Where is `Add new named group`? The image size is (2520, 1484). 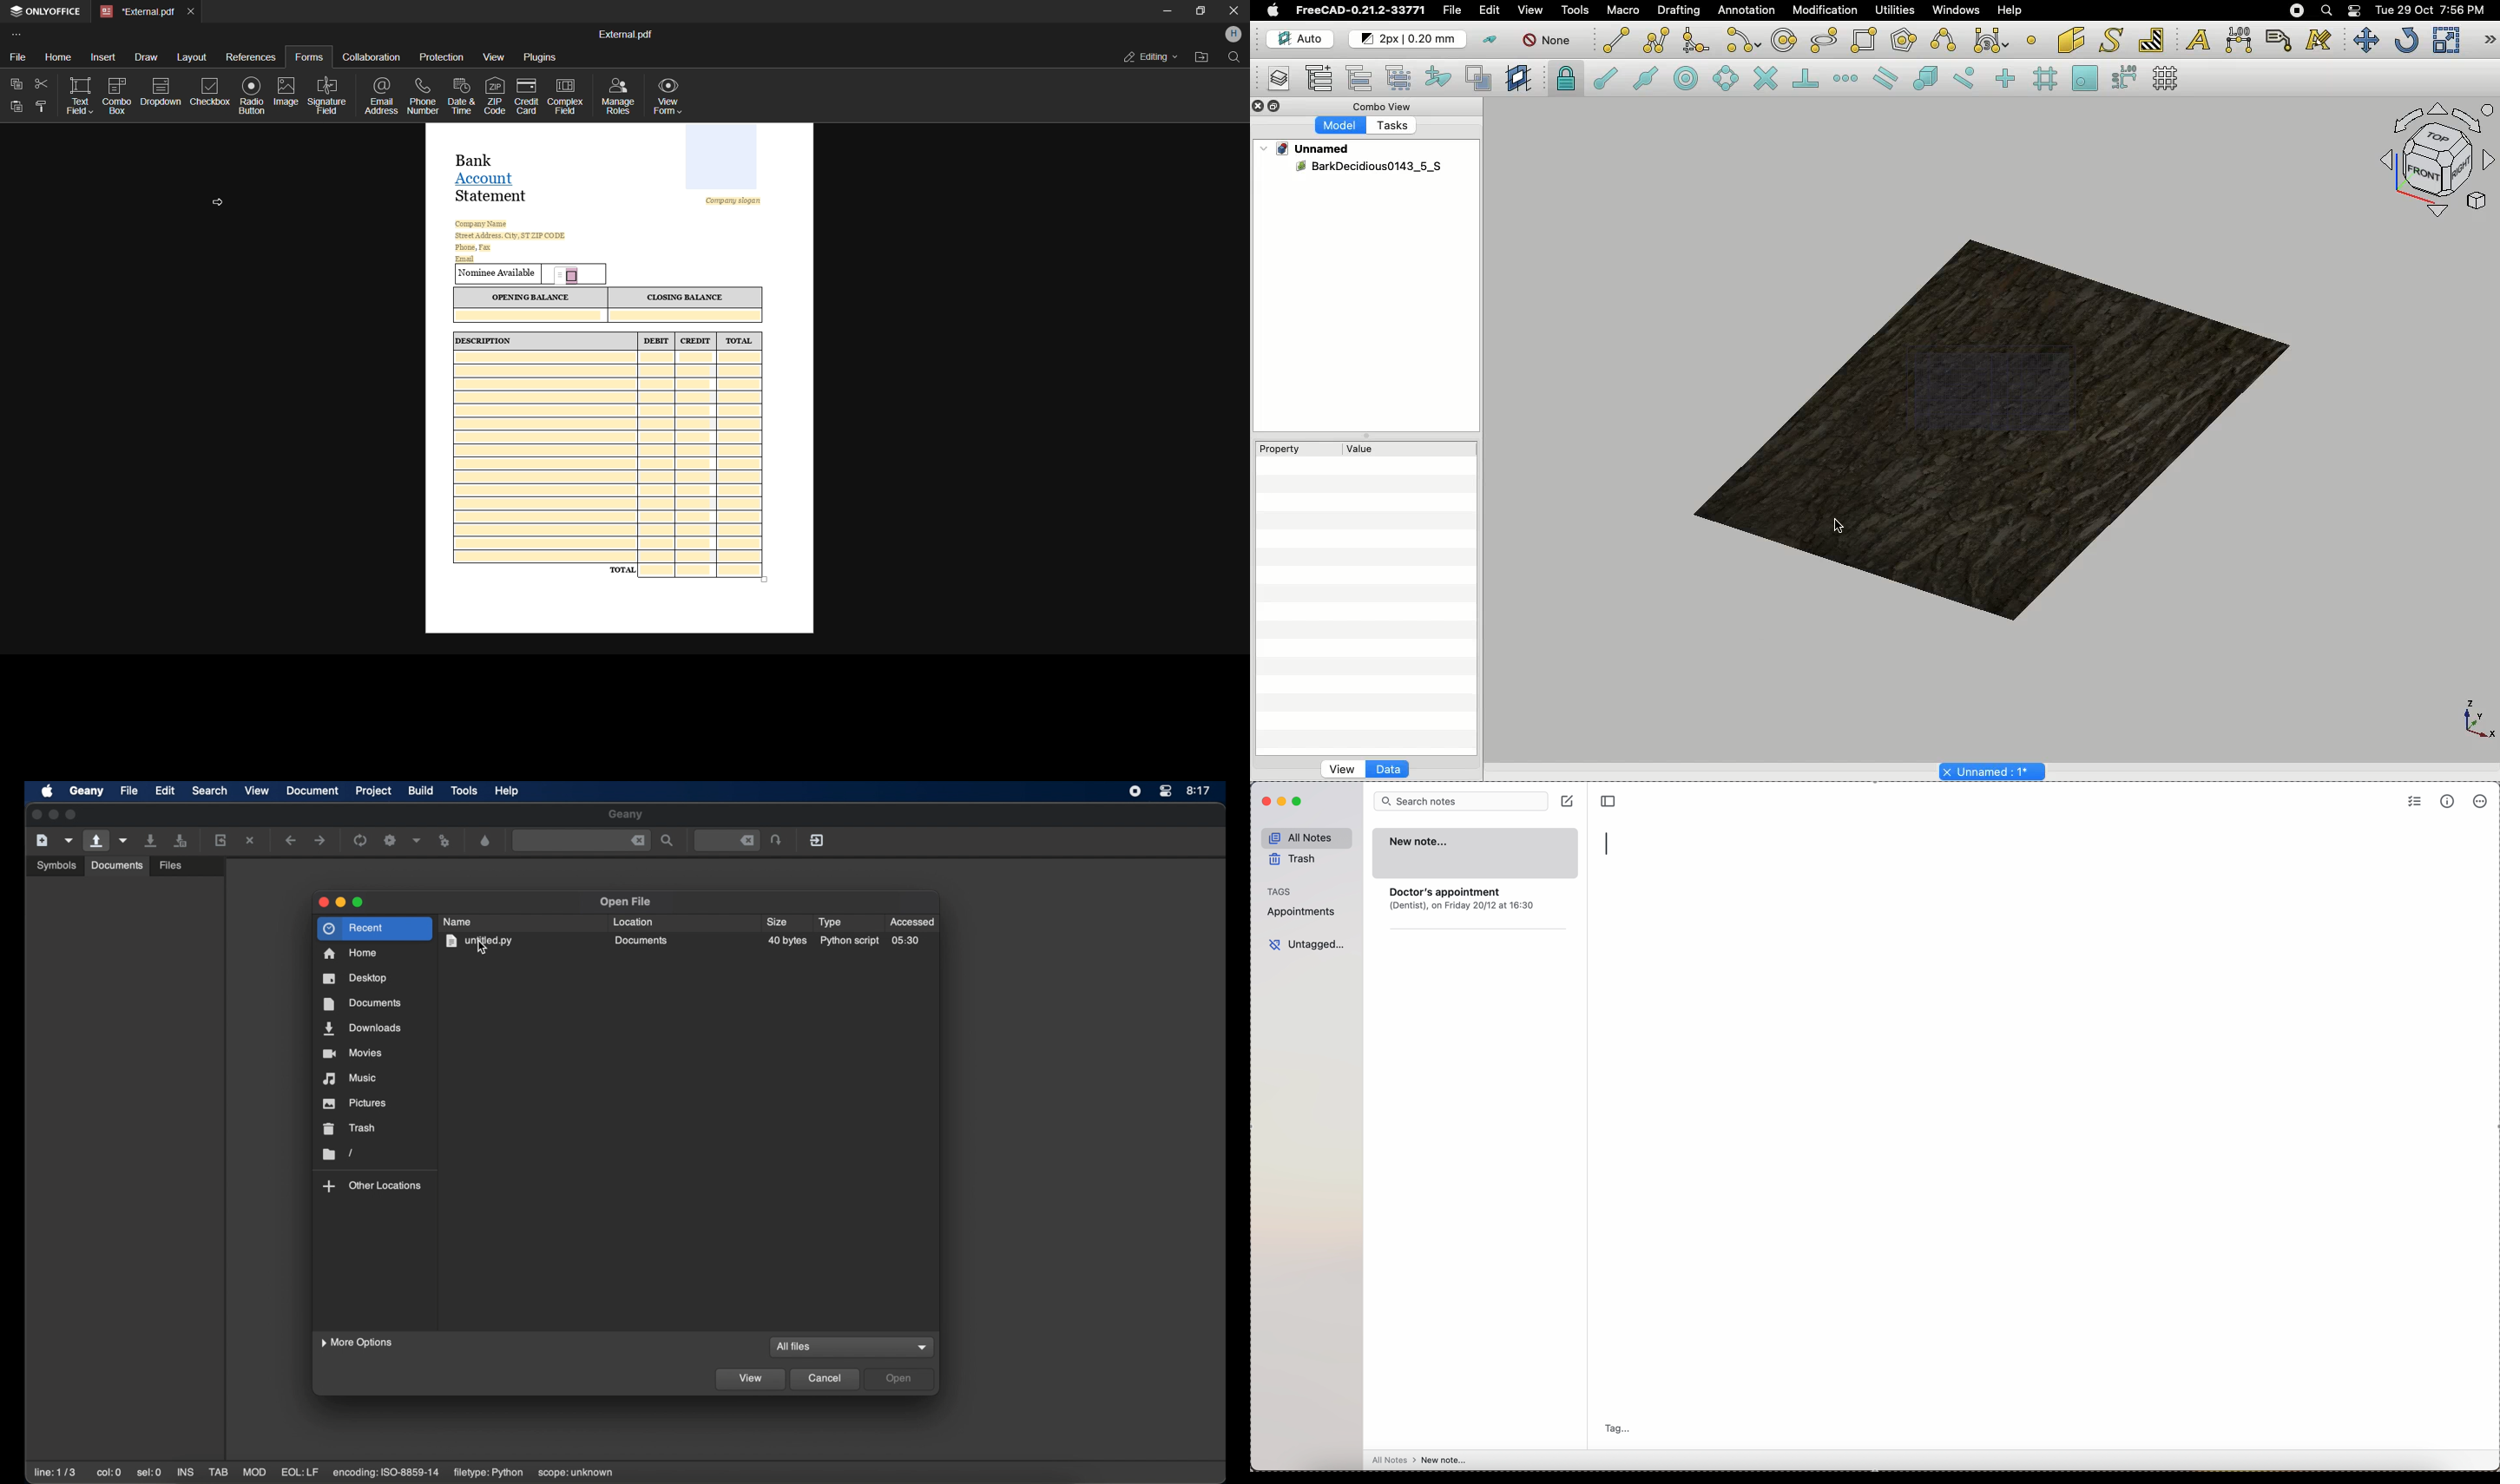
Add new named group is located at coordinates (1323, 80).